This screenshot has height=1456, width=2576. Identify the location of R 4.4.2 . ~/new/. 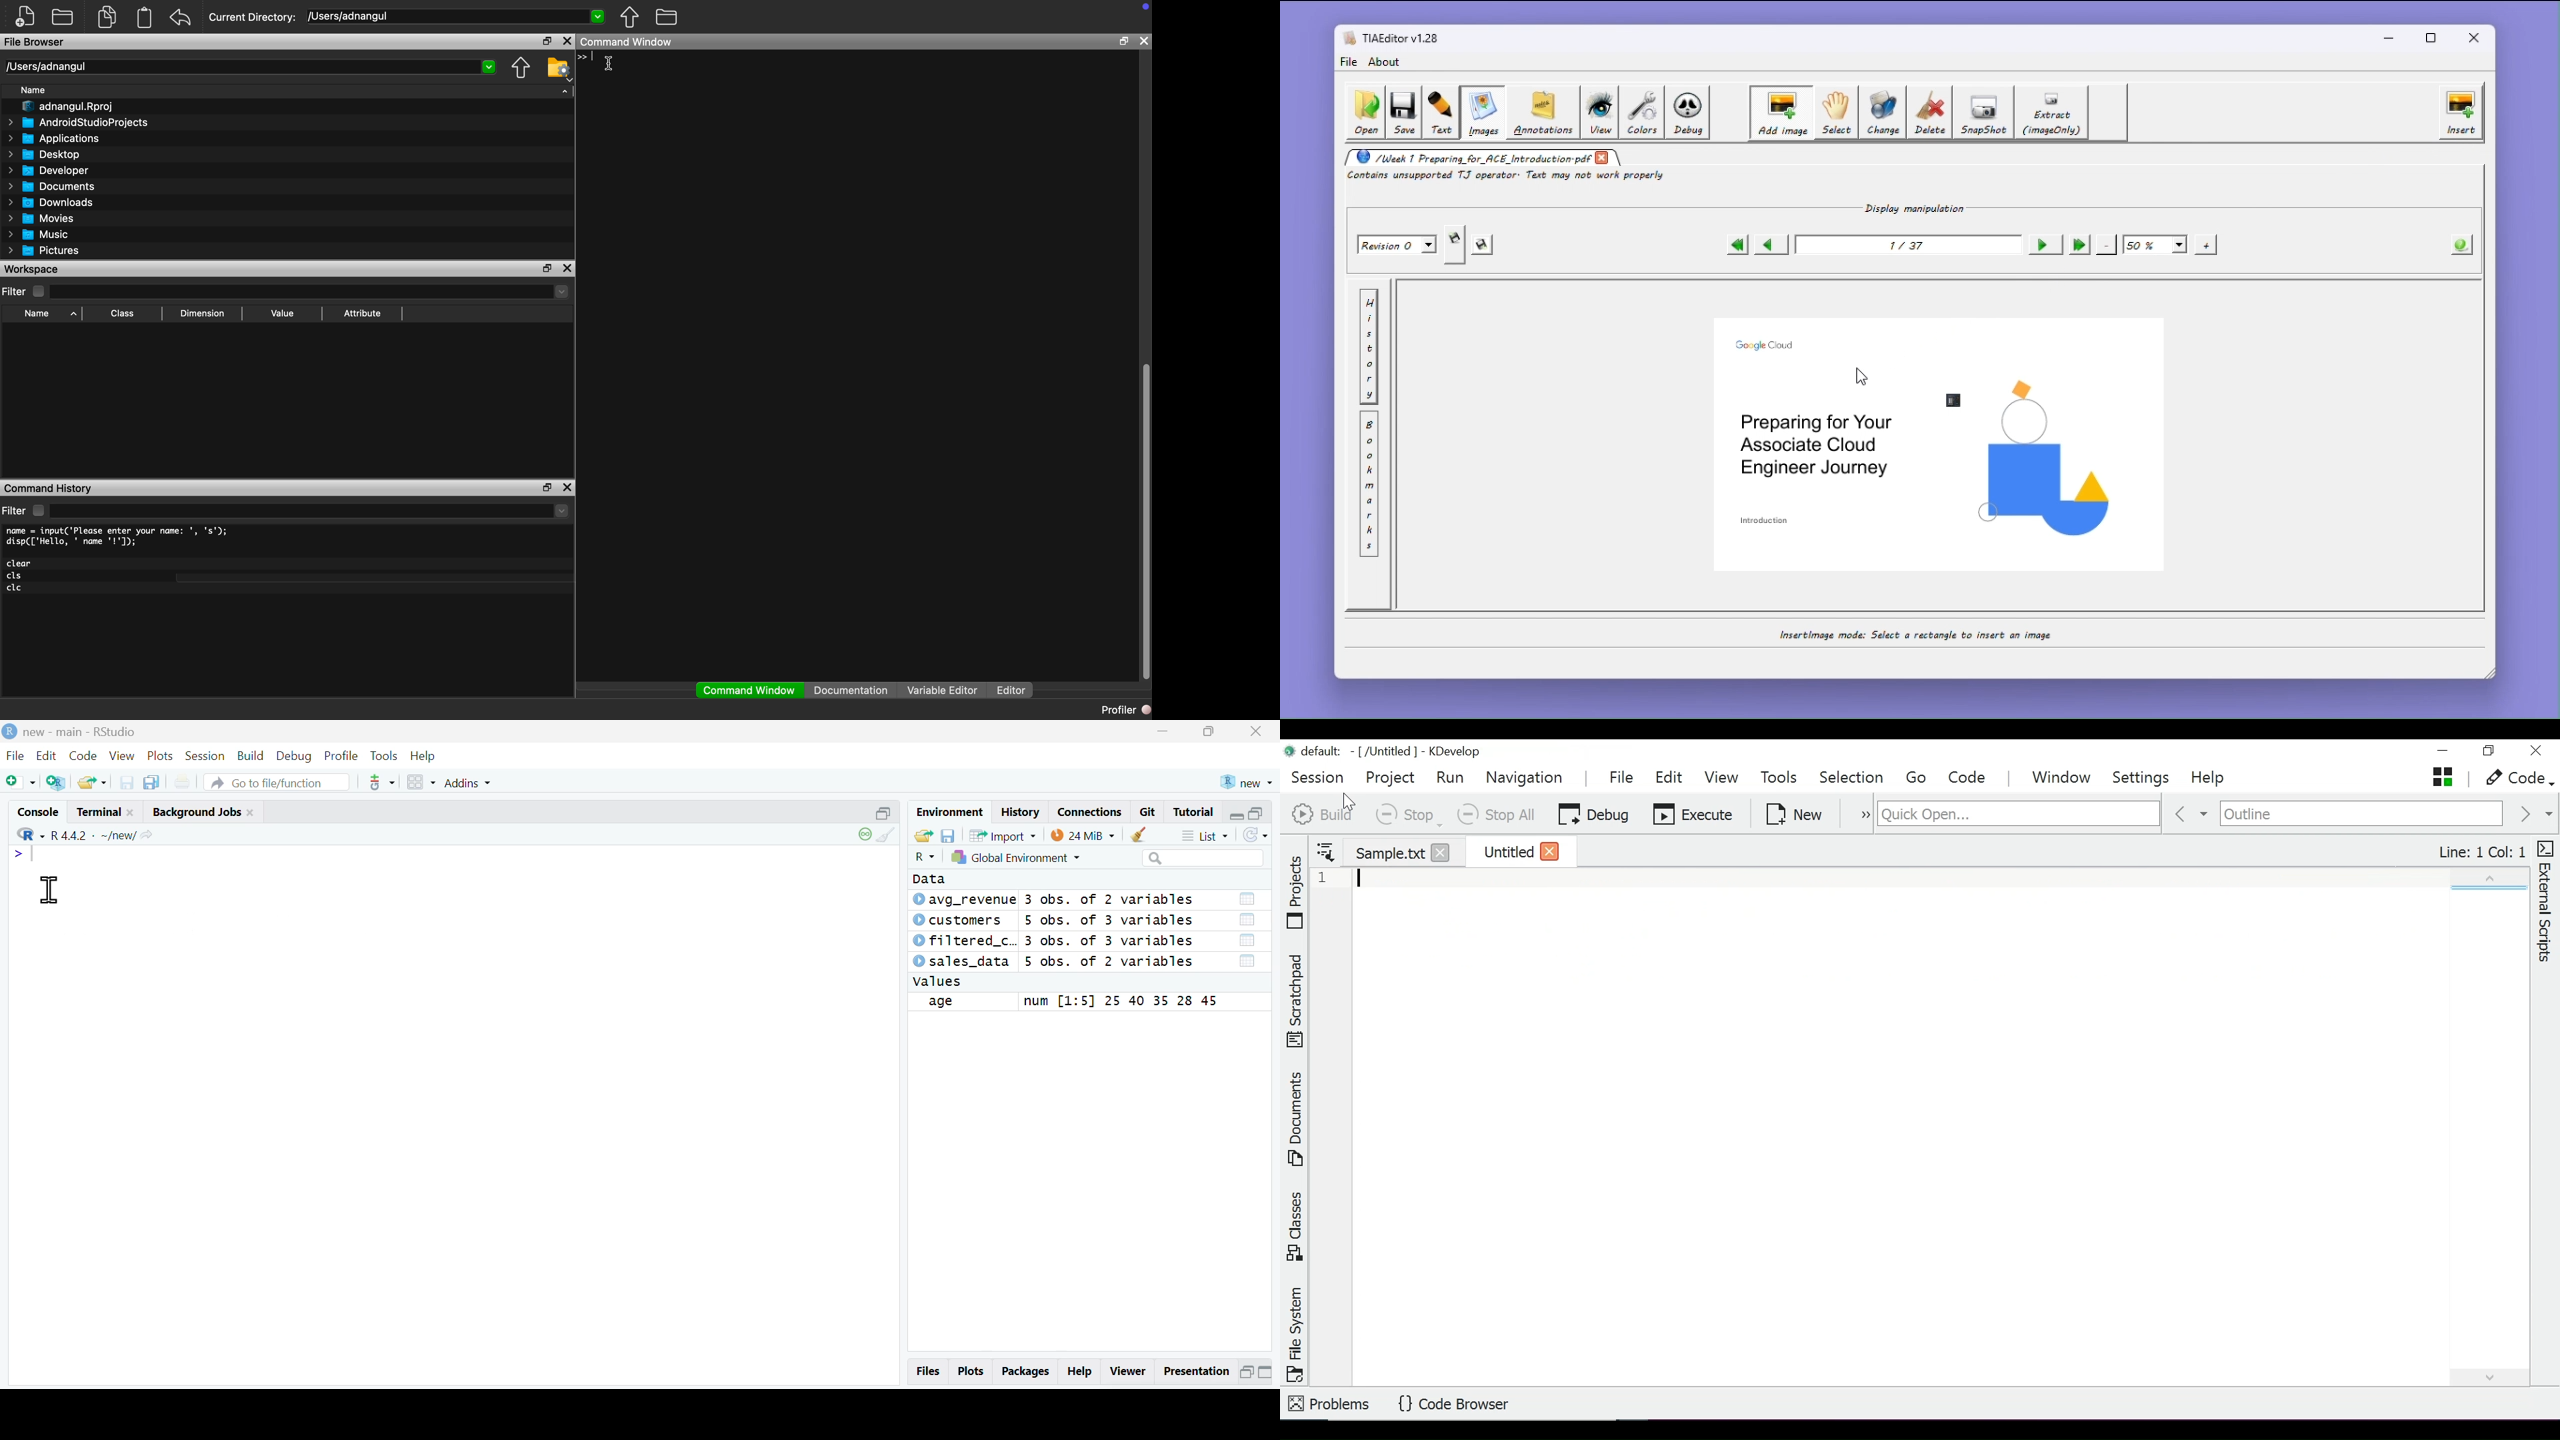
(103, 835).